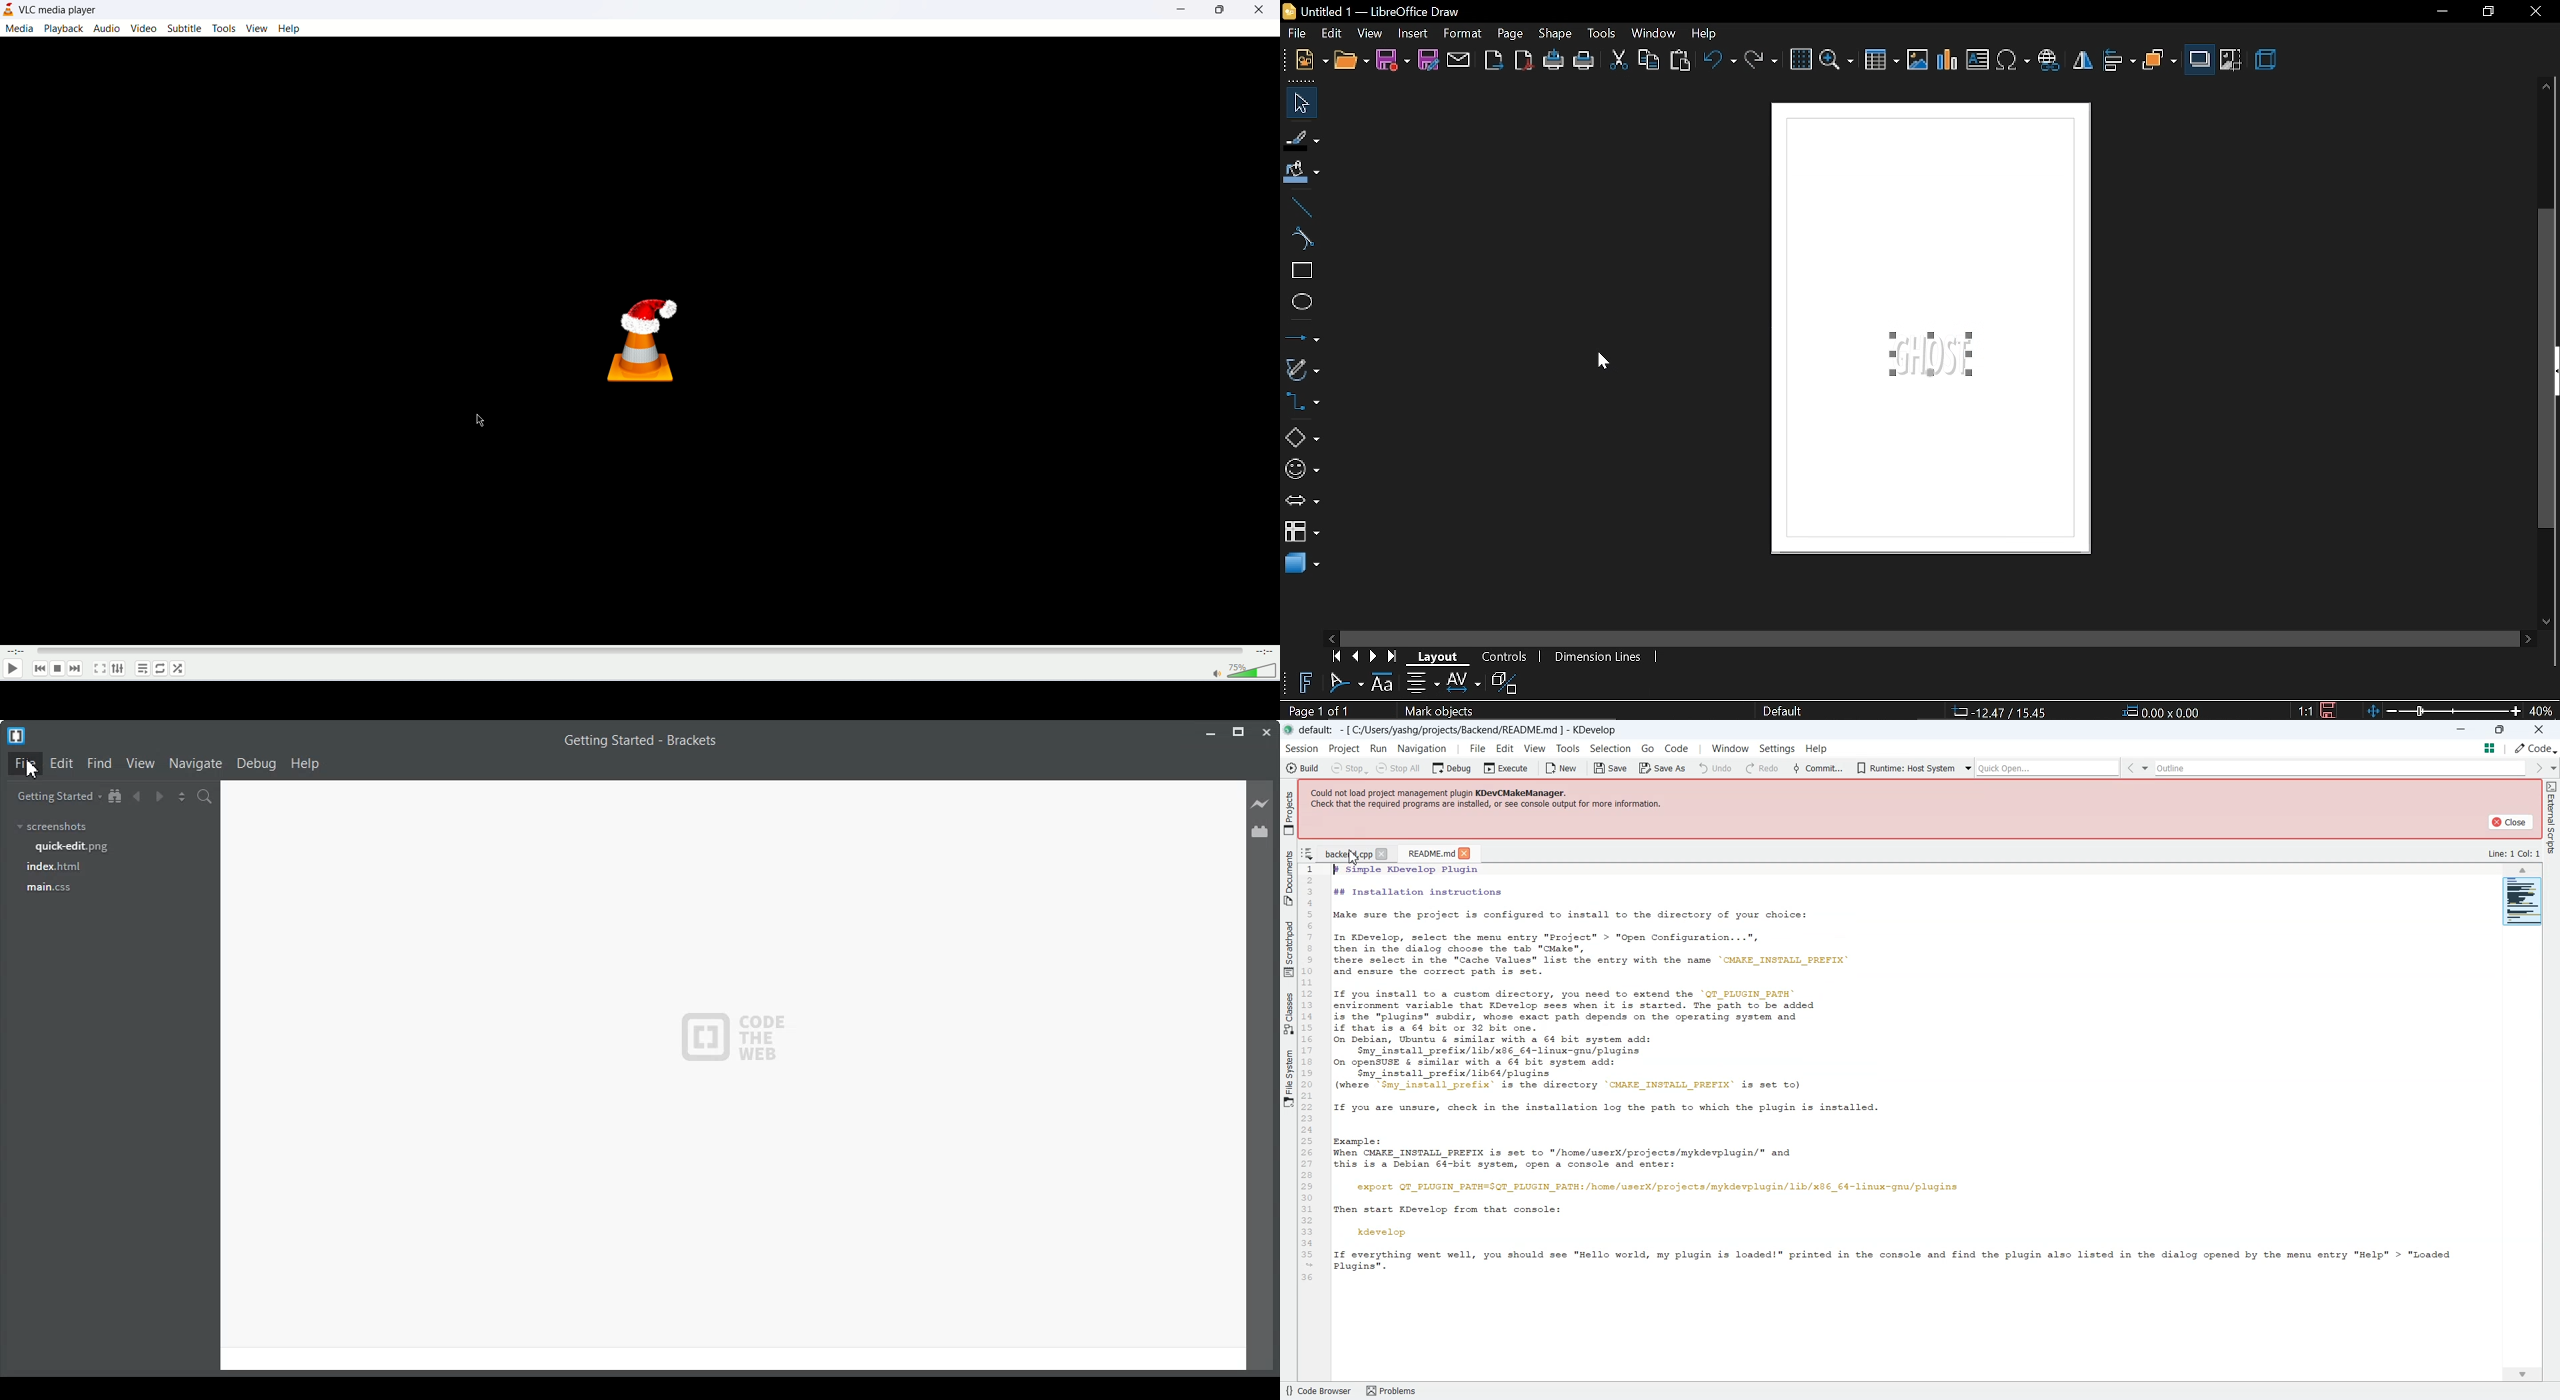  What do you see at coordinates (106, 28) in the screenshot?
I see `audio` at bounding box center [106, 28].